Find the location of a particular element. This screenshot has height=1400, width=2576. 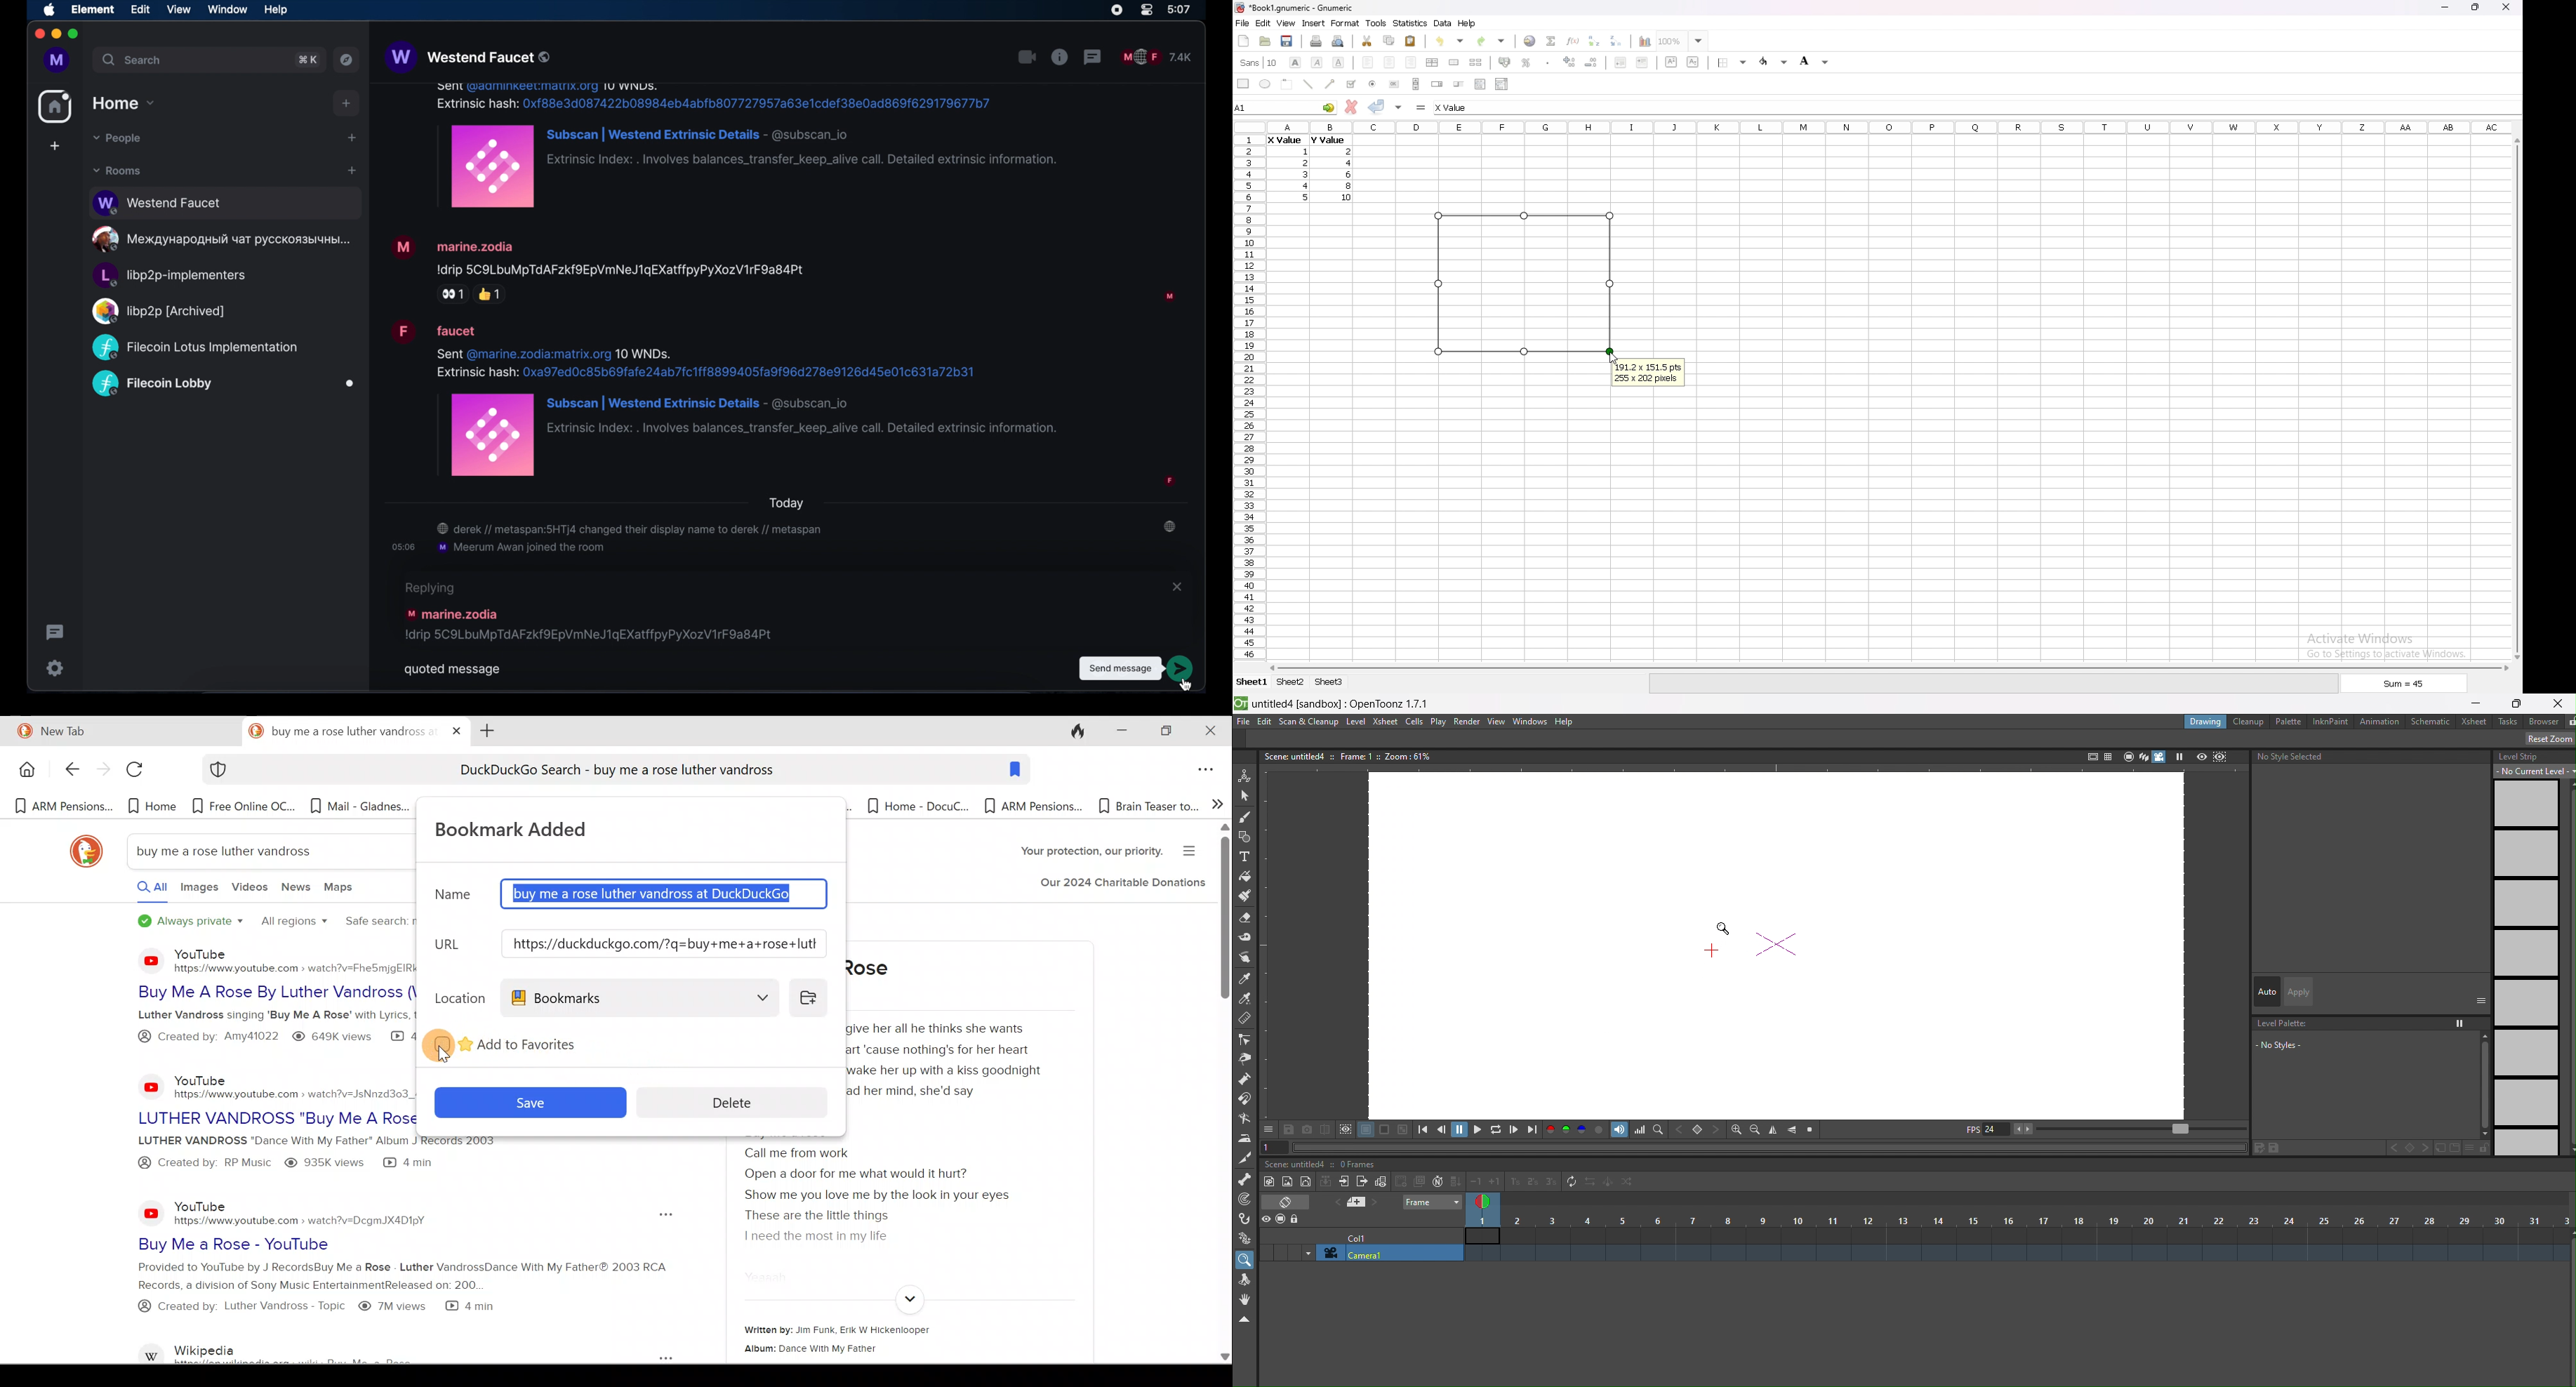

help is located at coordinates (1467, 23).